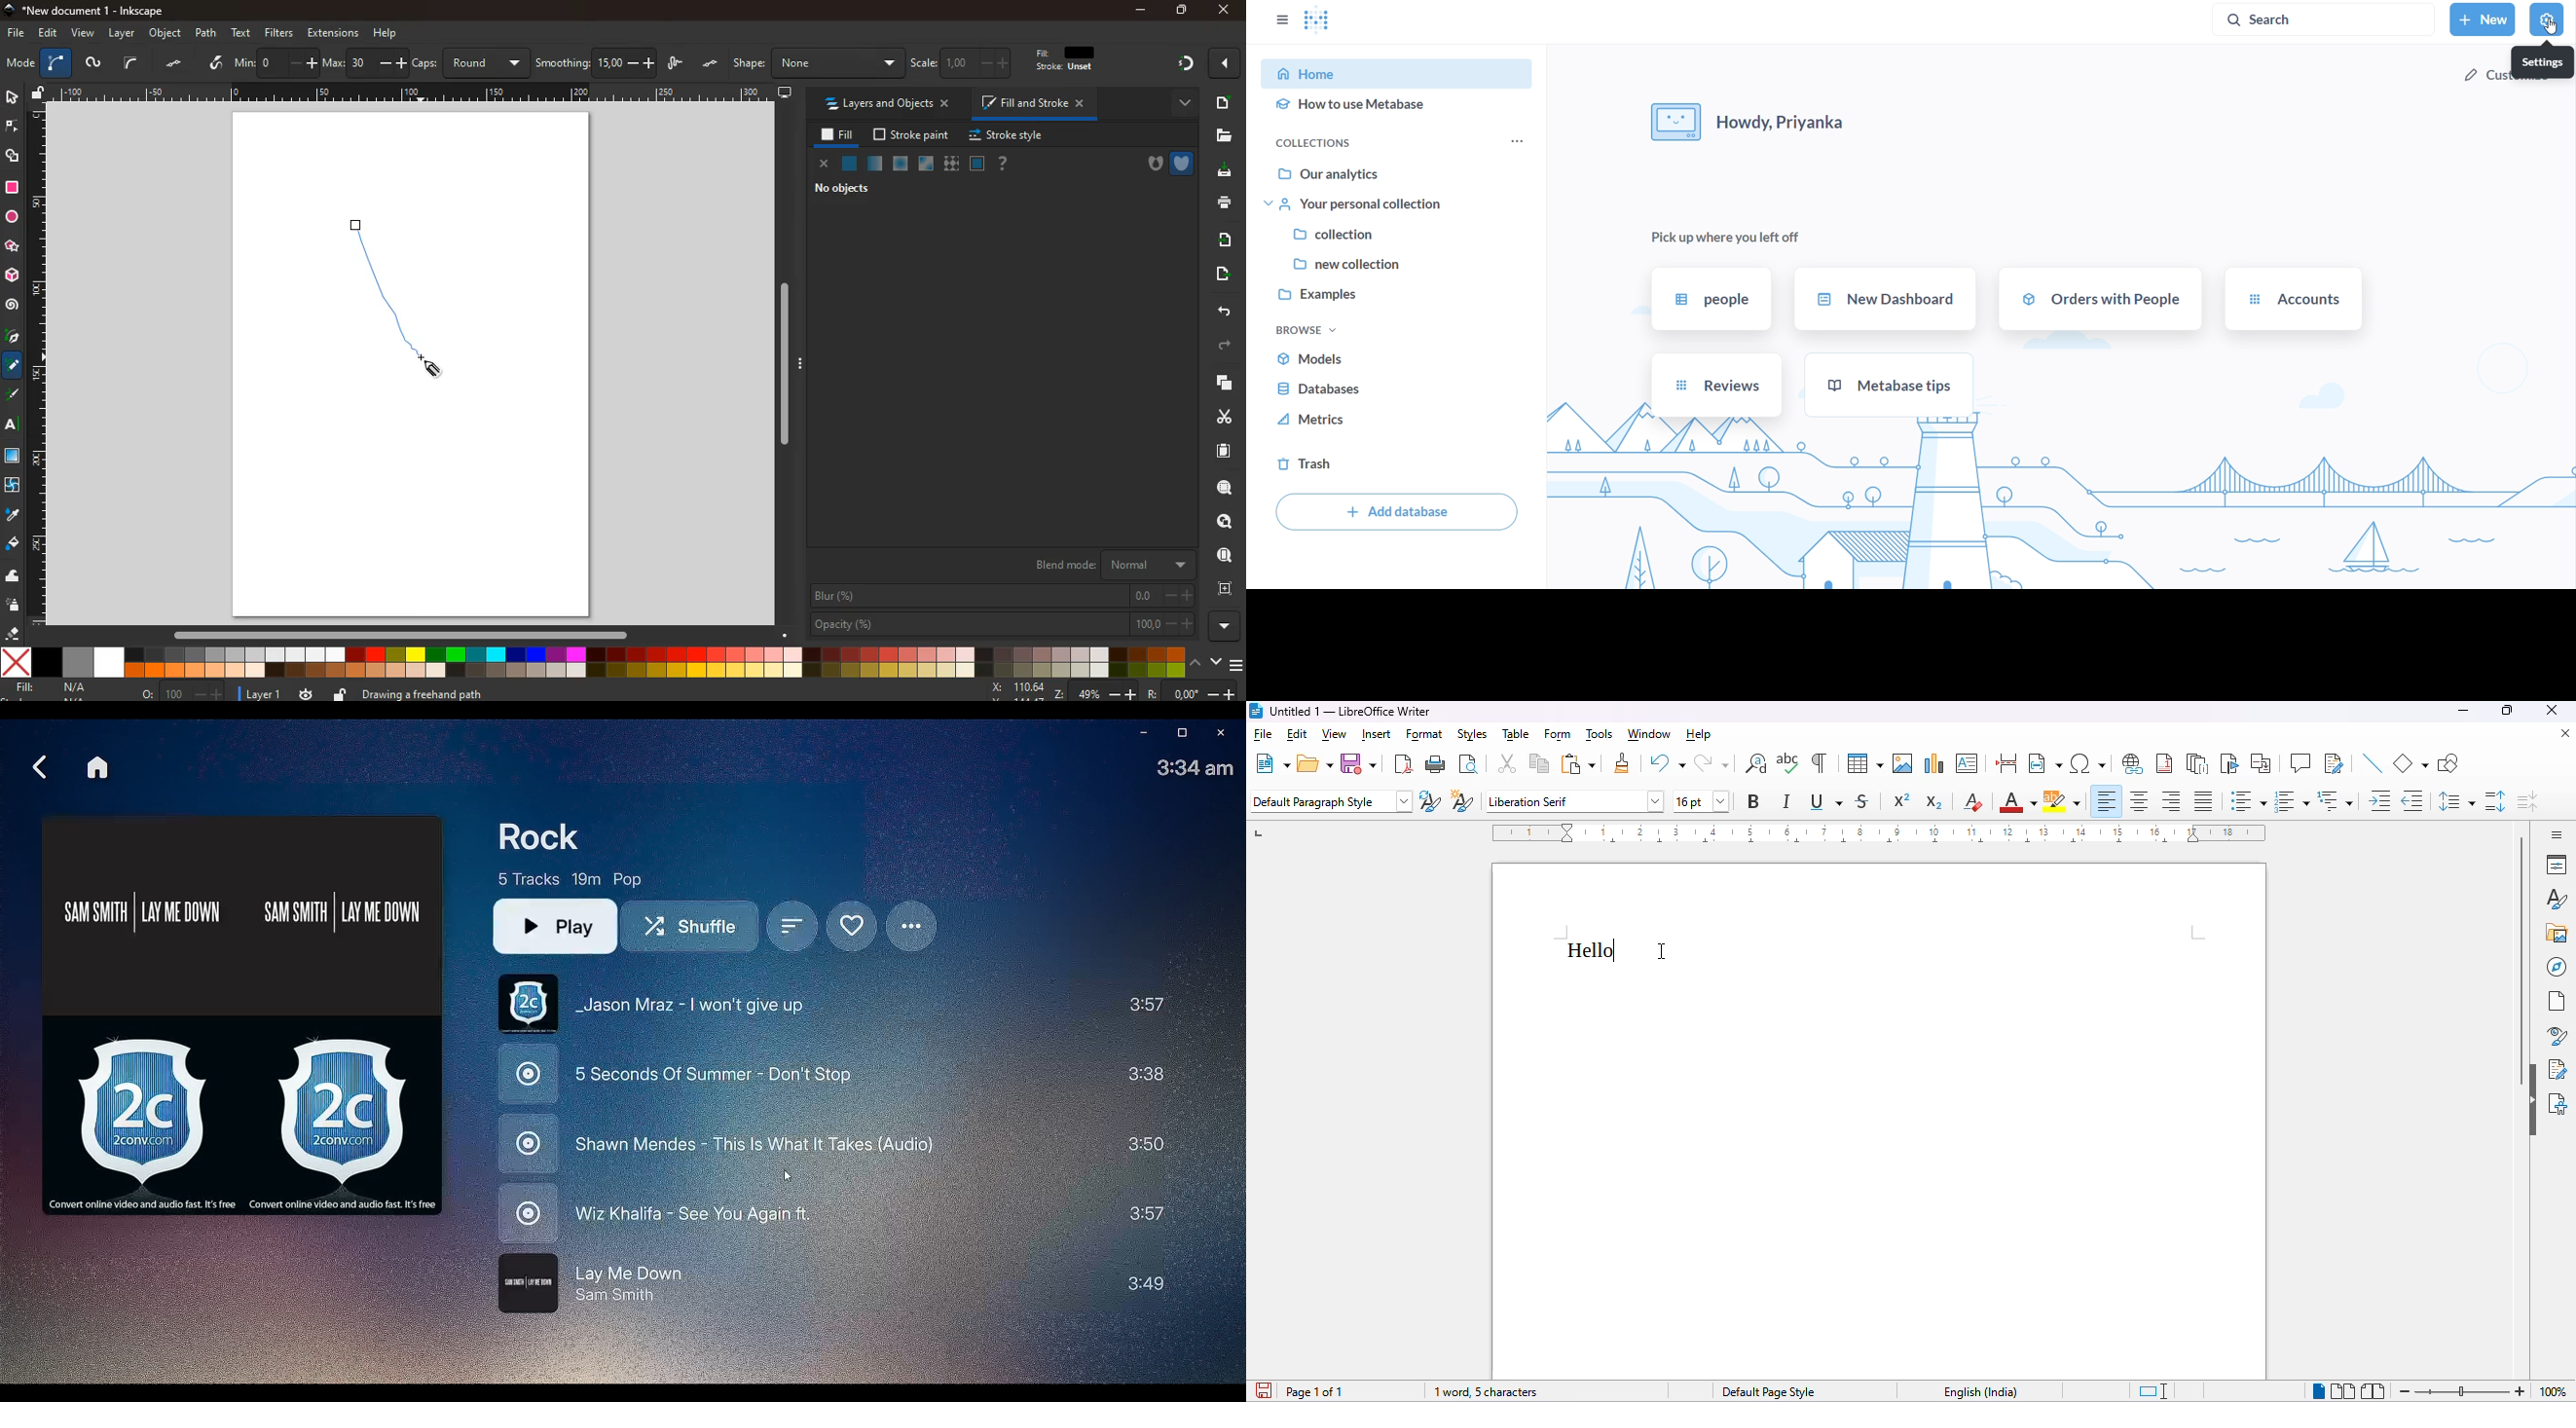 The image size is (2576, 1428). I want to click on desktop, so click(786, 93).